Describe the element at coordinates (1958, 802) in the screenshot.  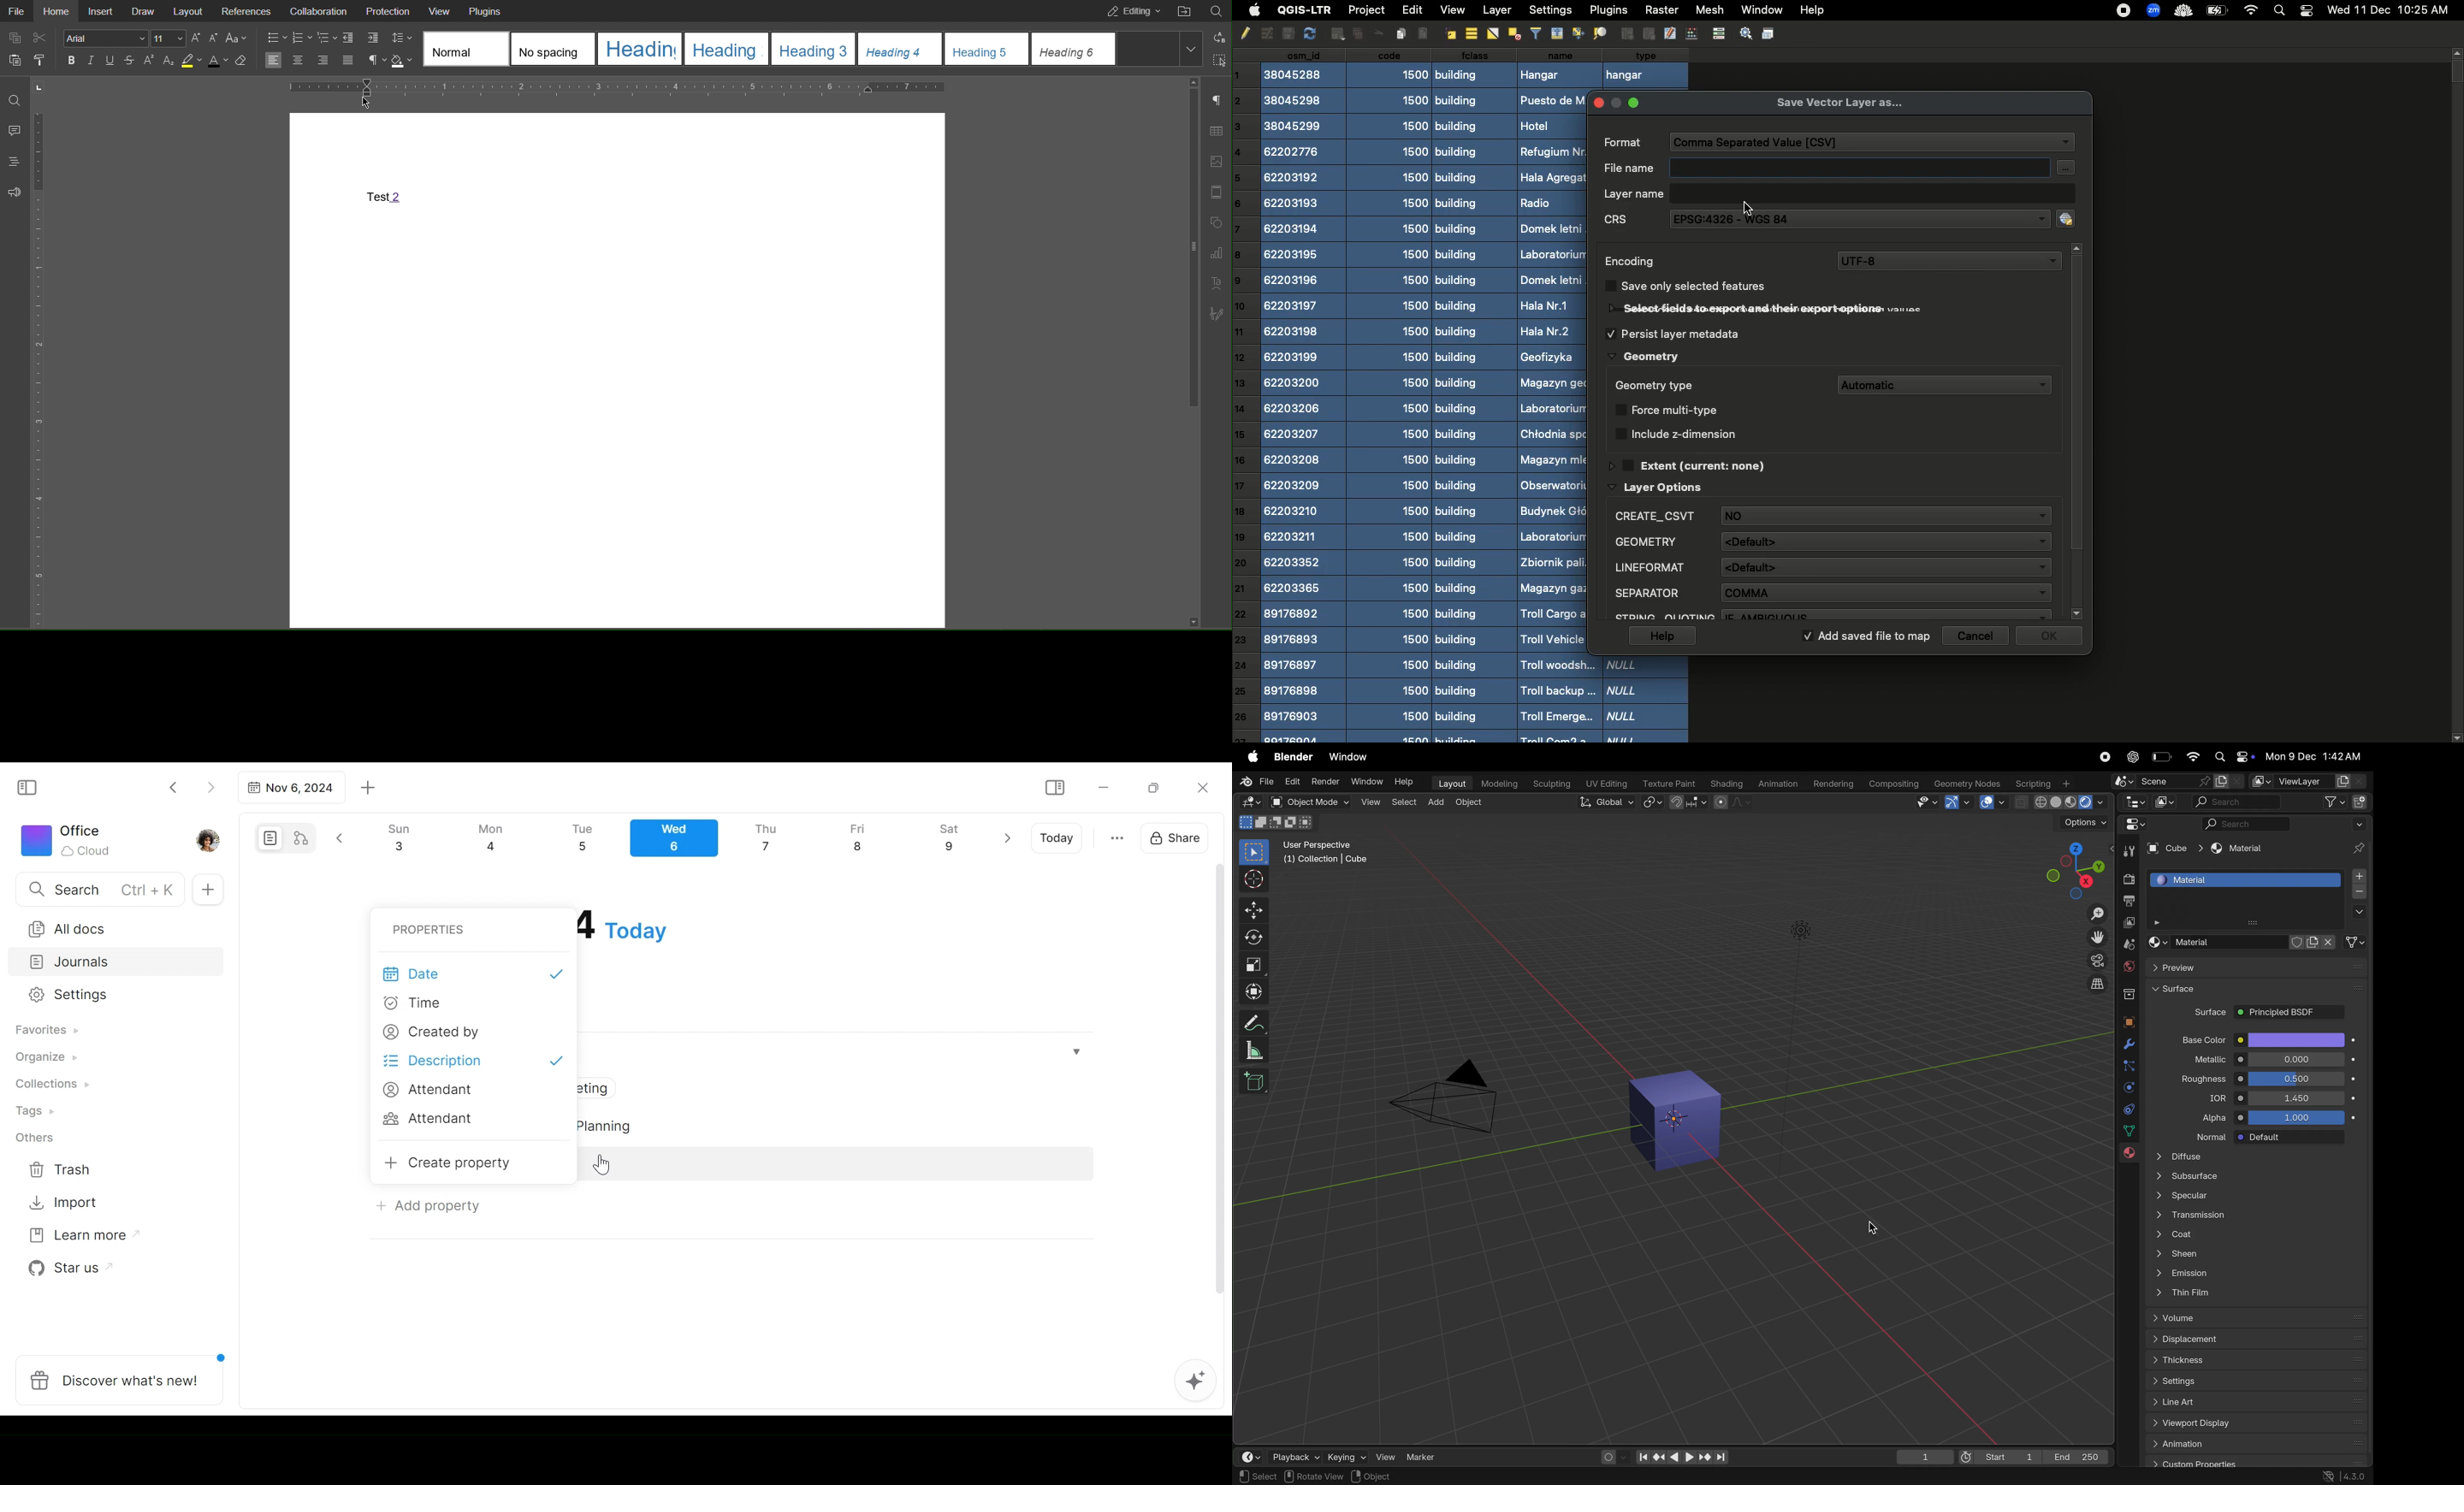
I see `show gimzo` at that location.